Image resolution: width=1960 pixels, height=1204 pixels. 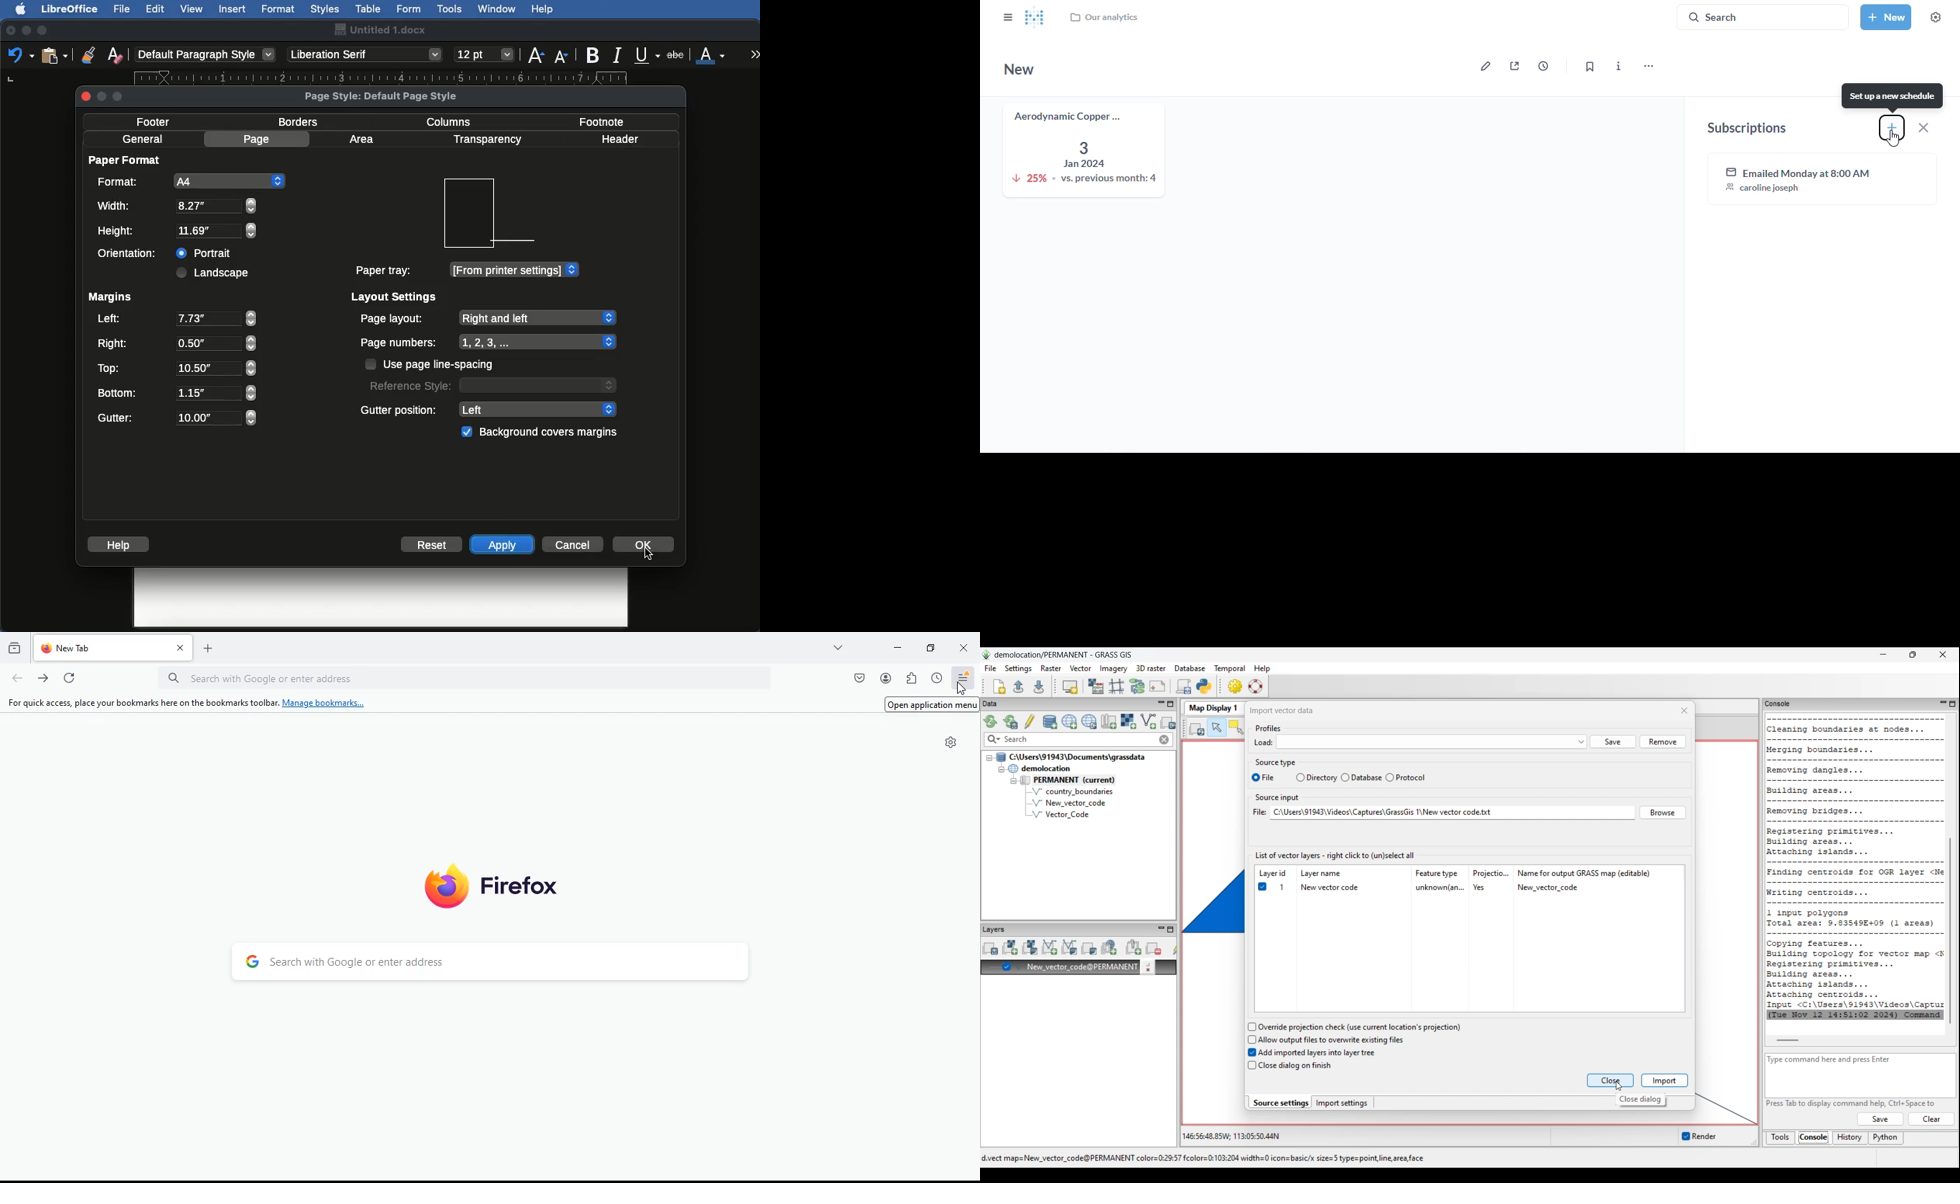 What do you see at coordinates (491, 384) in the screenshot?
I see `Reference style` at bounding box center [491, 384].